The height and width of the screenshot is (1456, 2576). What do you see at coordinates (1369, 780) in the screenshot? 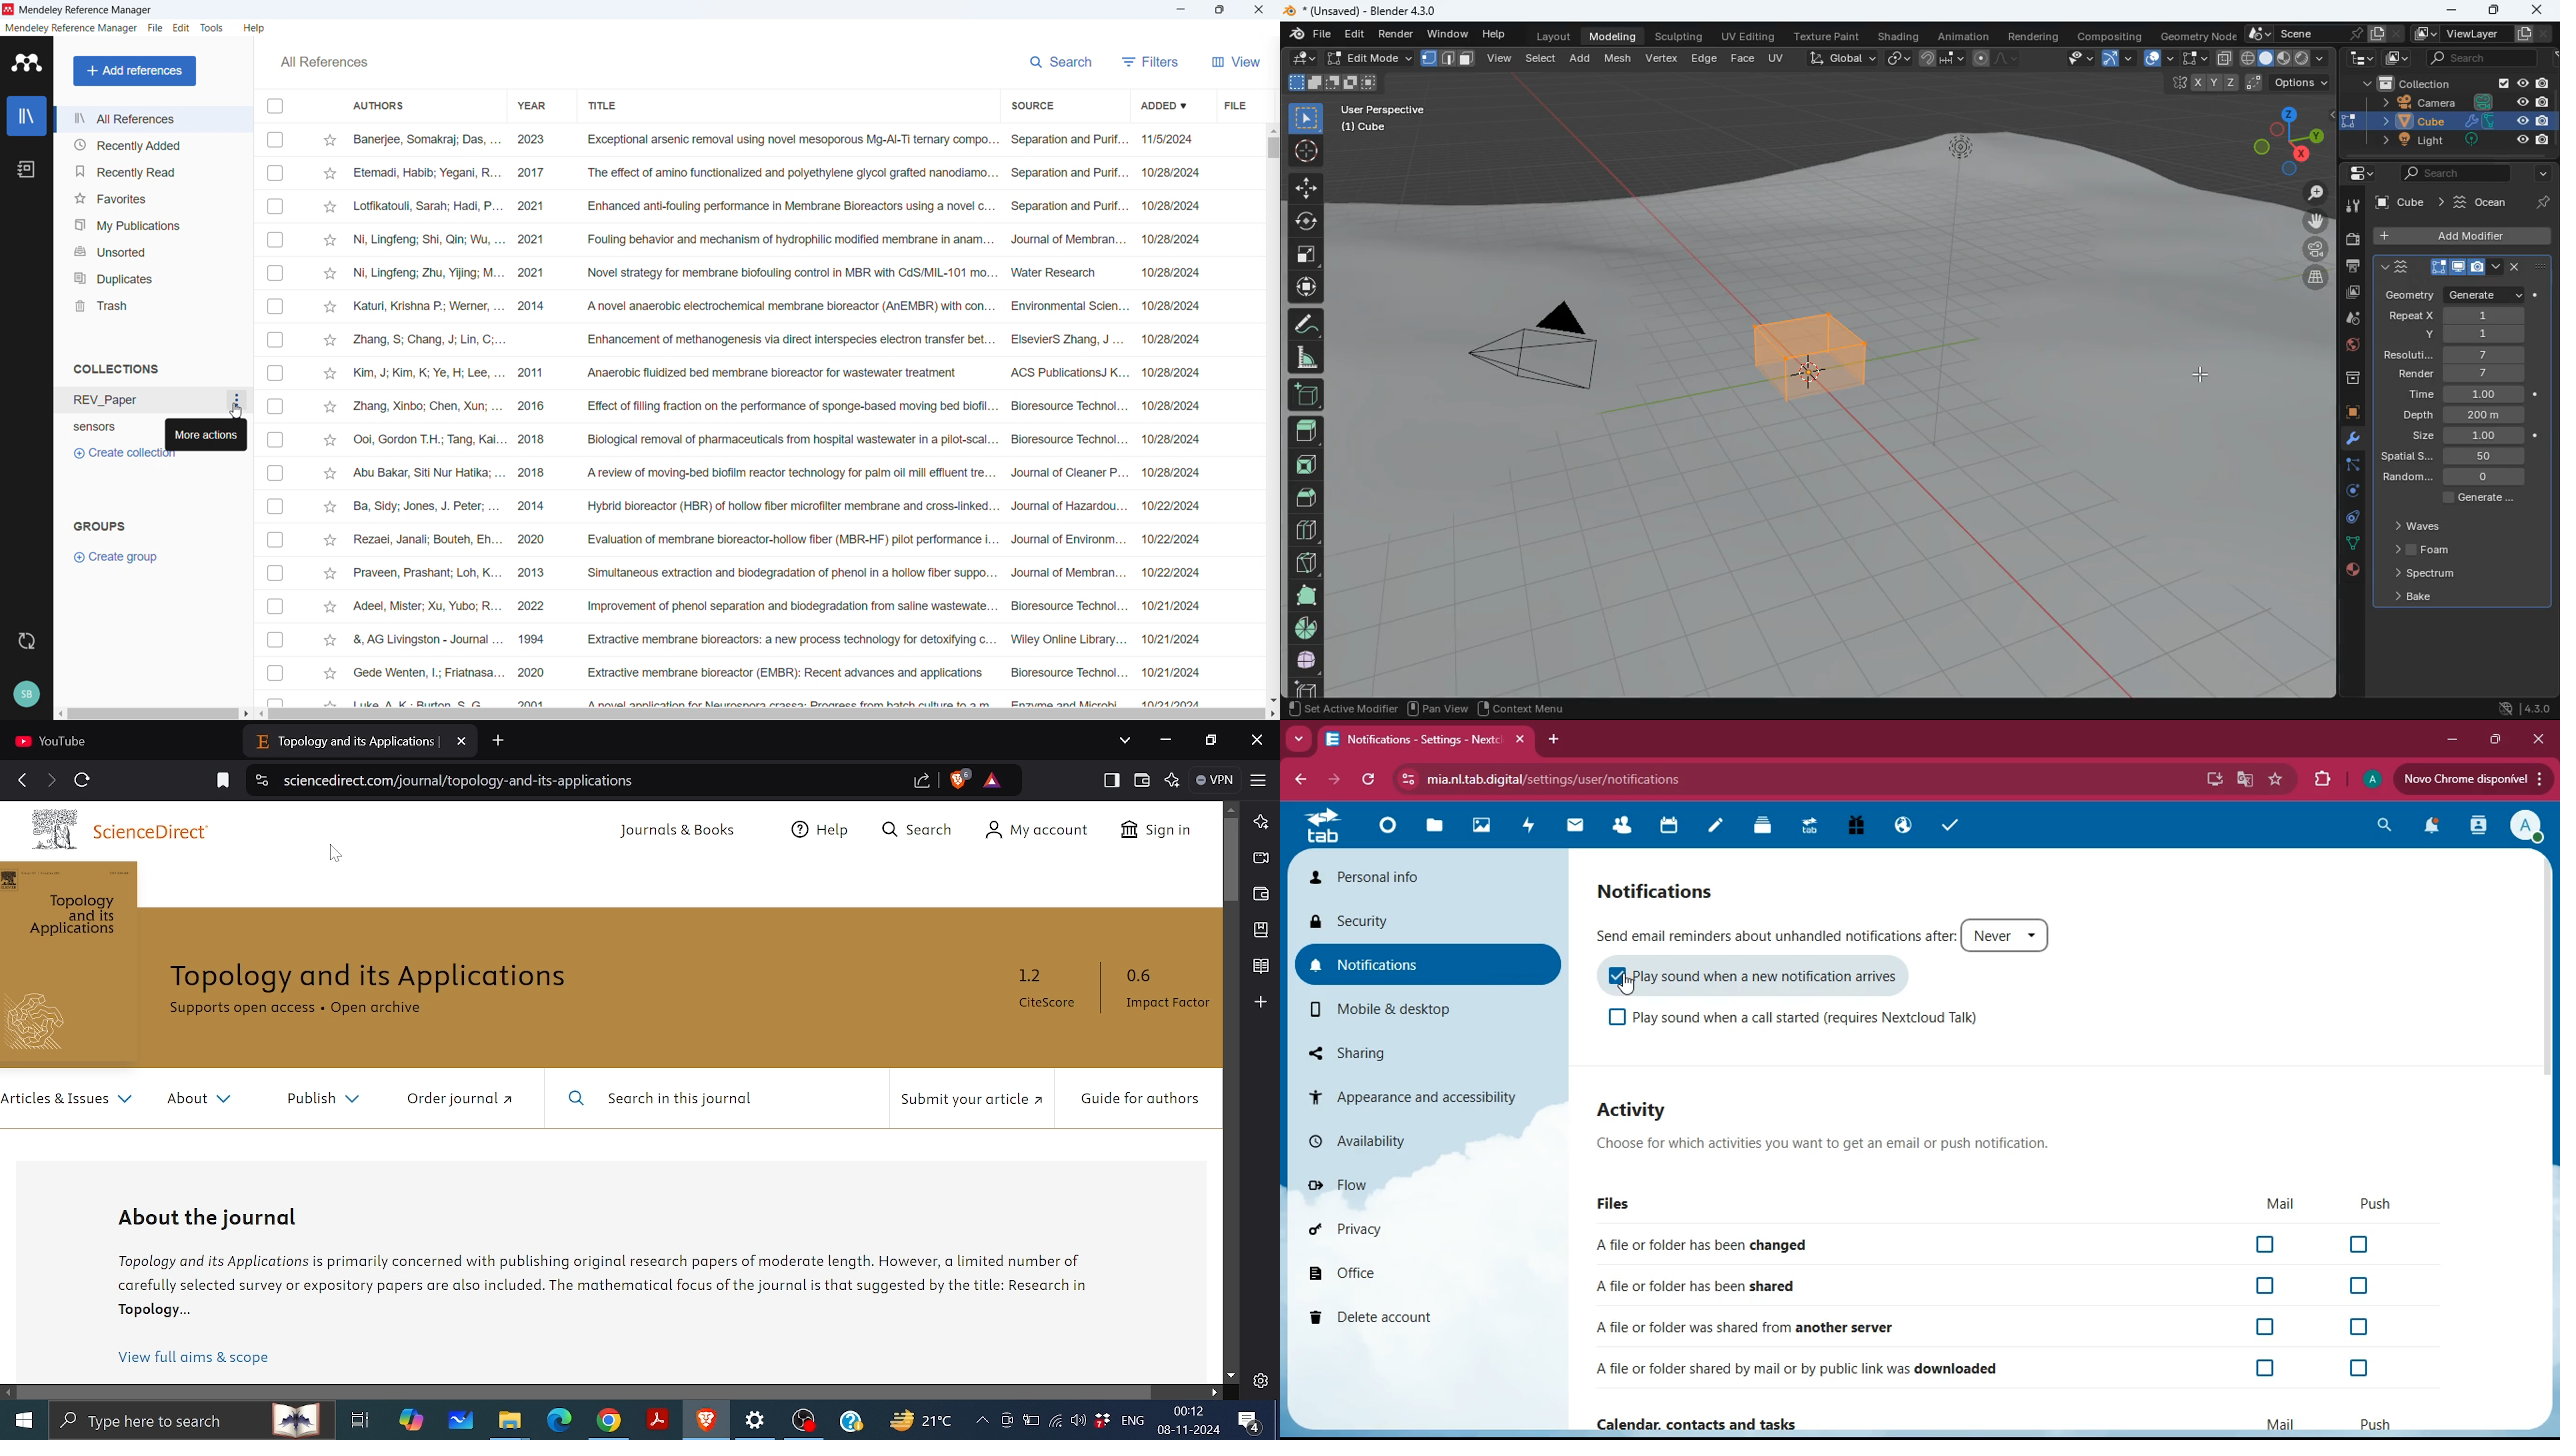
I see `refresh` at bounding box center [1369, 780].